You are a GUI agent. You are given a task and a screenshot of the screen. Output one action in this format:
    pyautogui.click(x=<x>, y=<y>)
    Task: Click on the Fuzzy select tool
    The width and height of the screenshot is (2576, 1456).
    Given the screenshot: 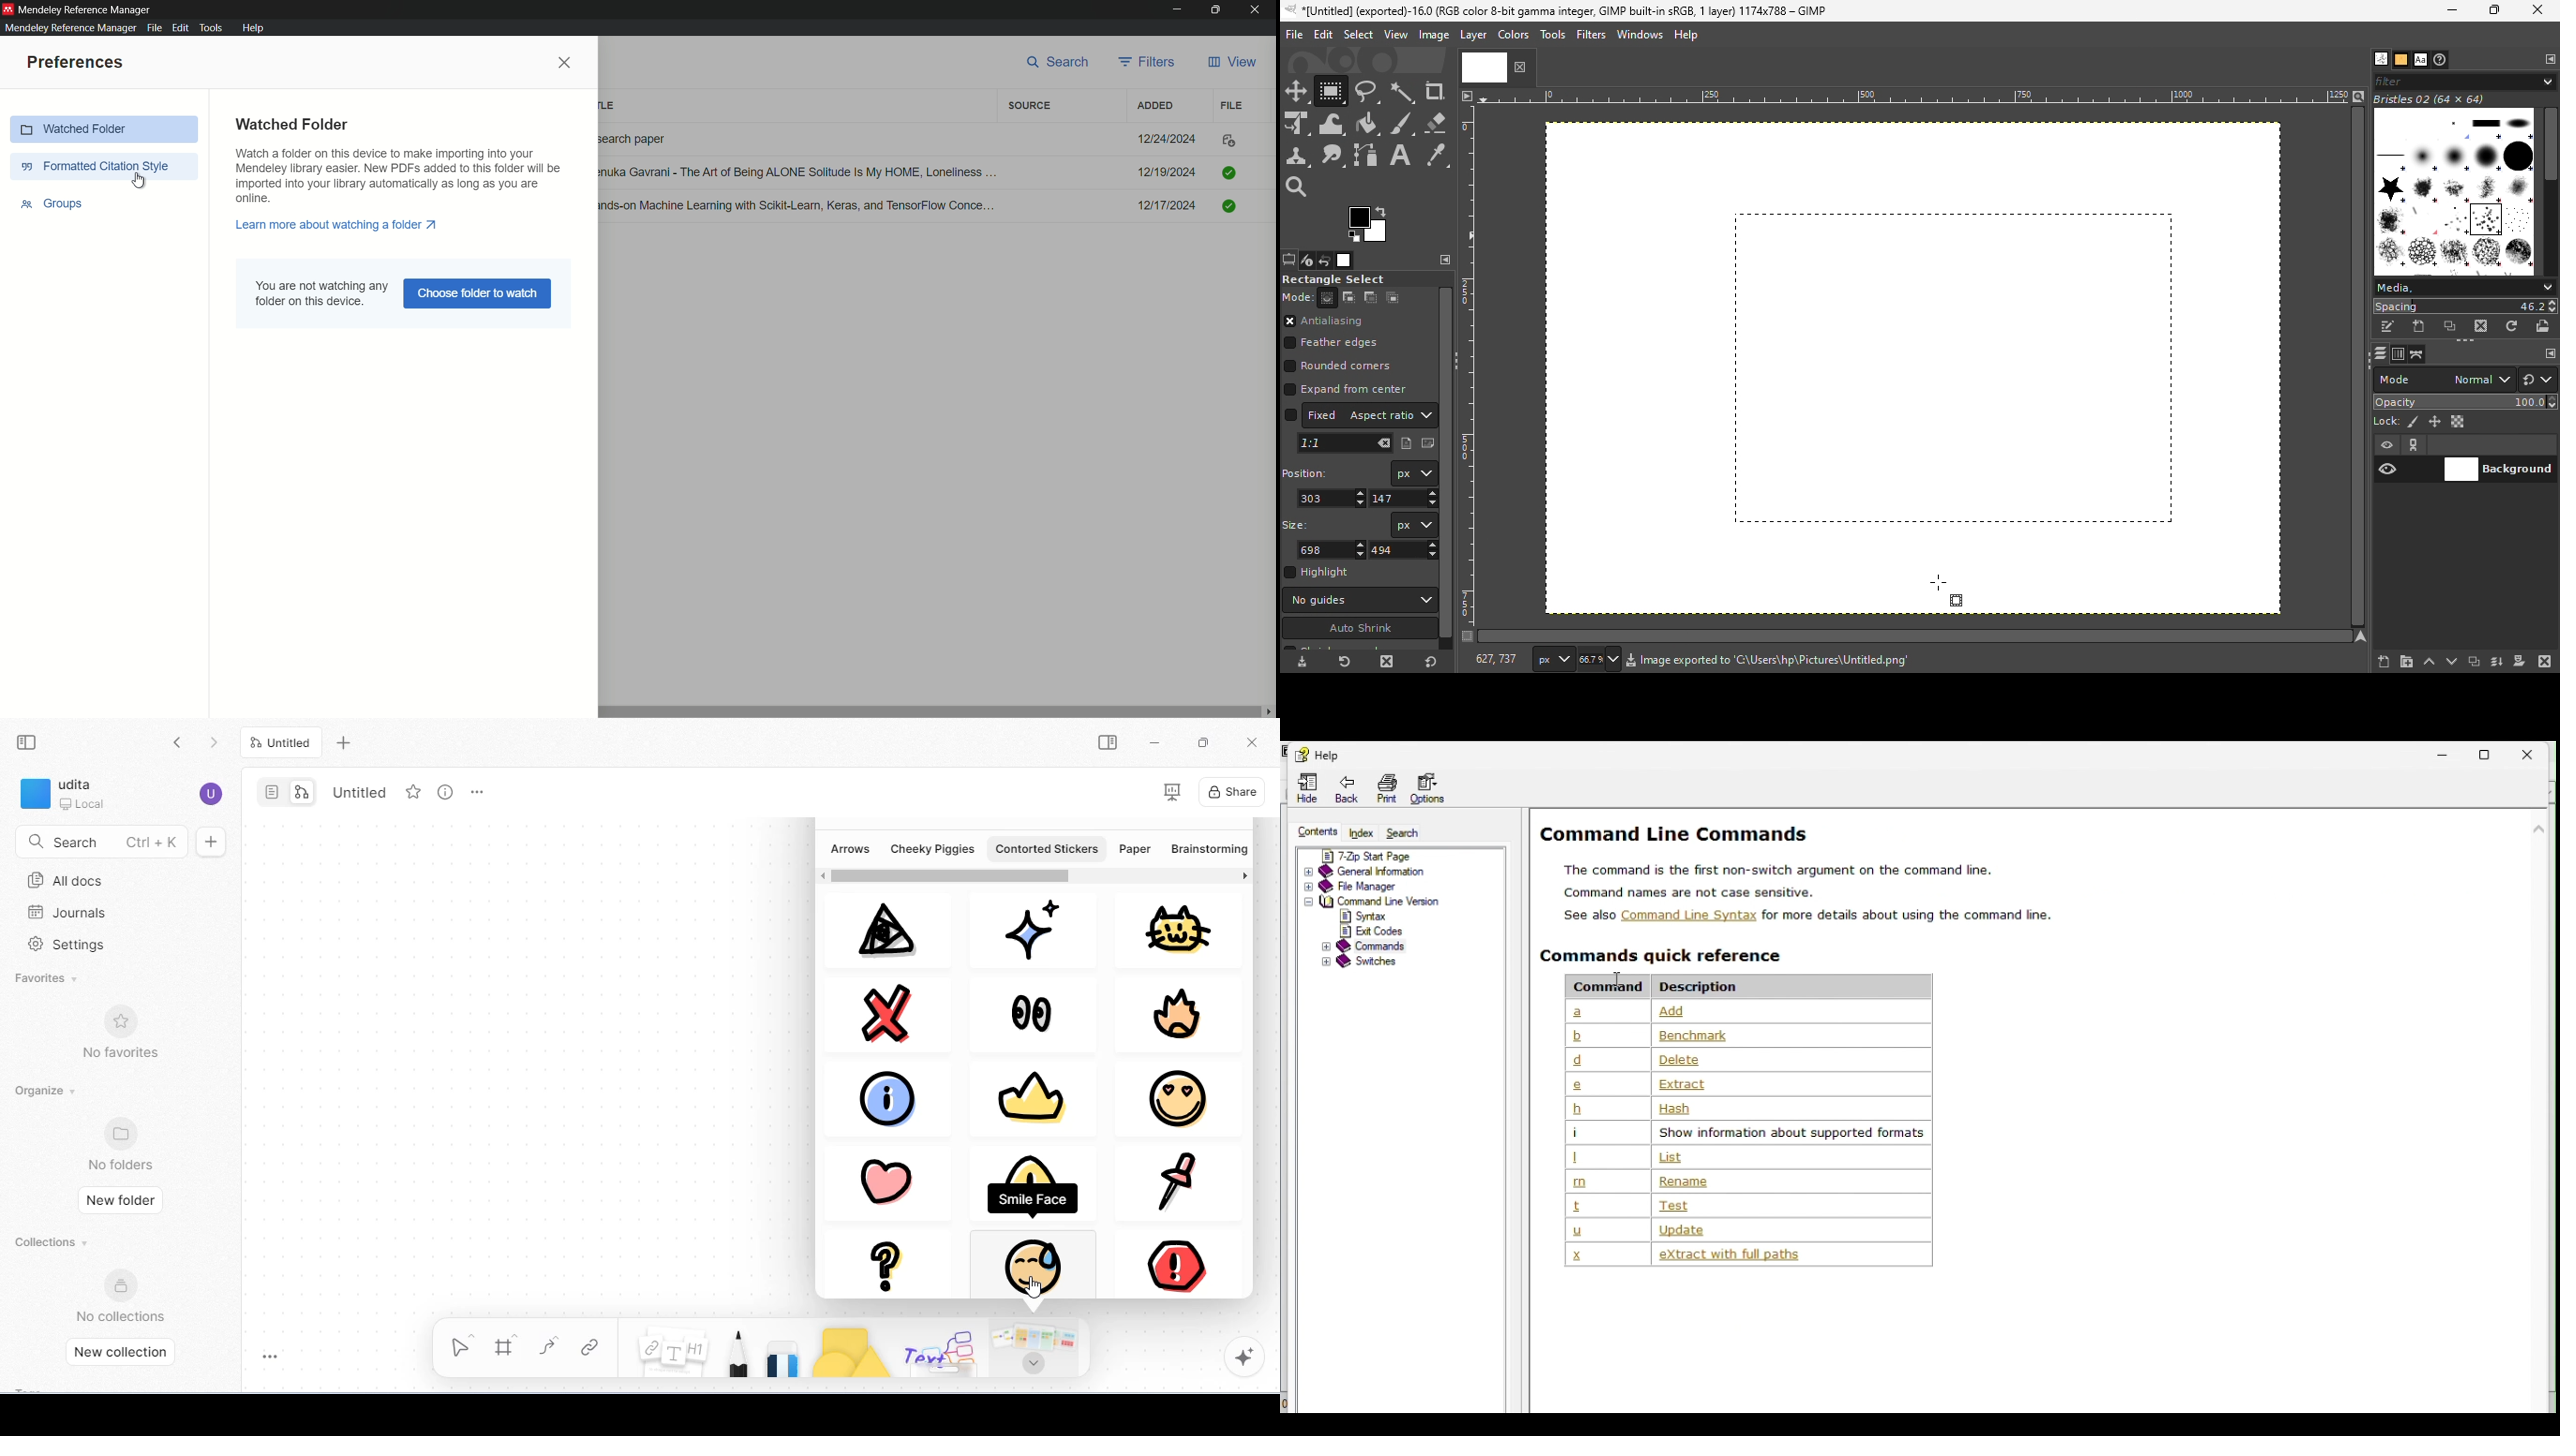 What is the action you would take?
    pyautogui.click(x=1404, y=92)
    